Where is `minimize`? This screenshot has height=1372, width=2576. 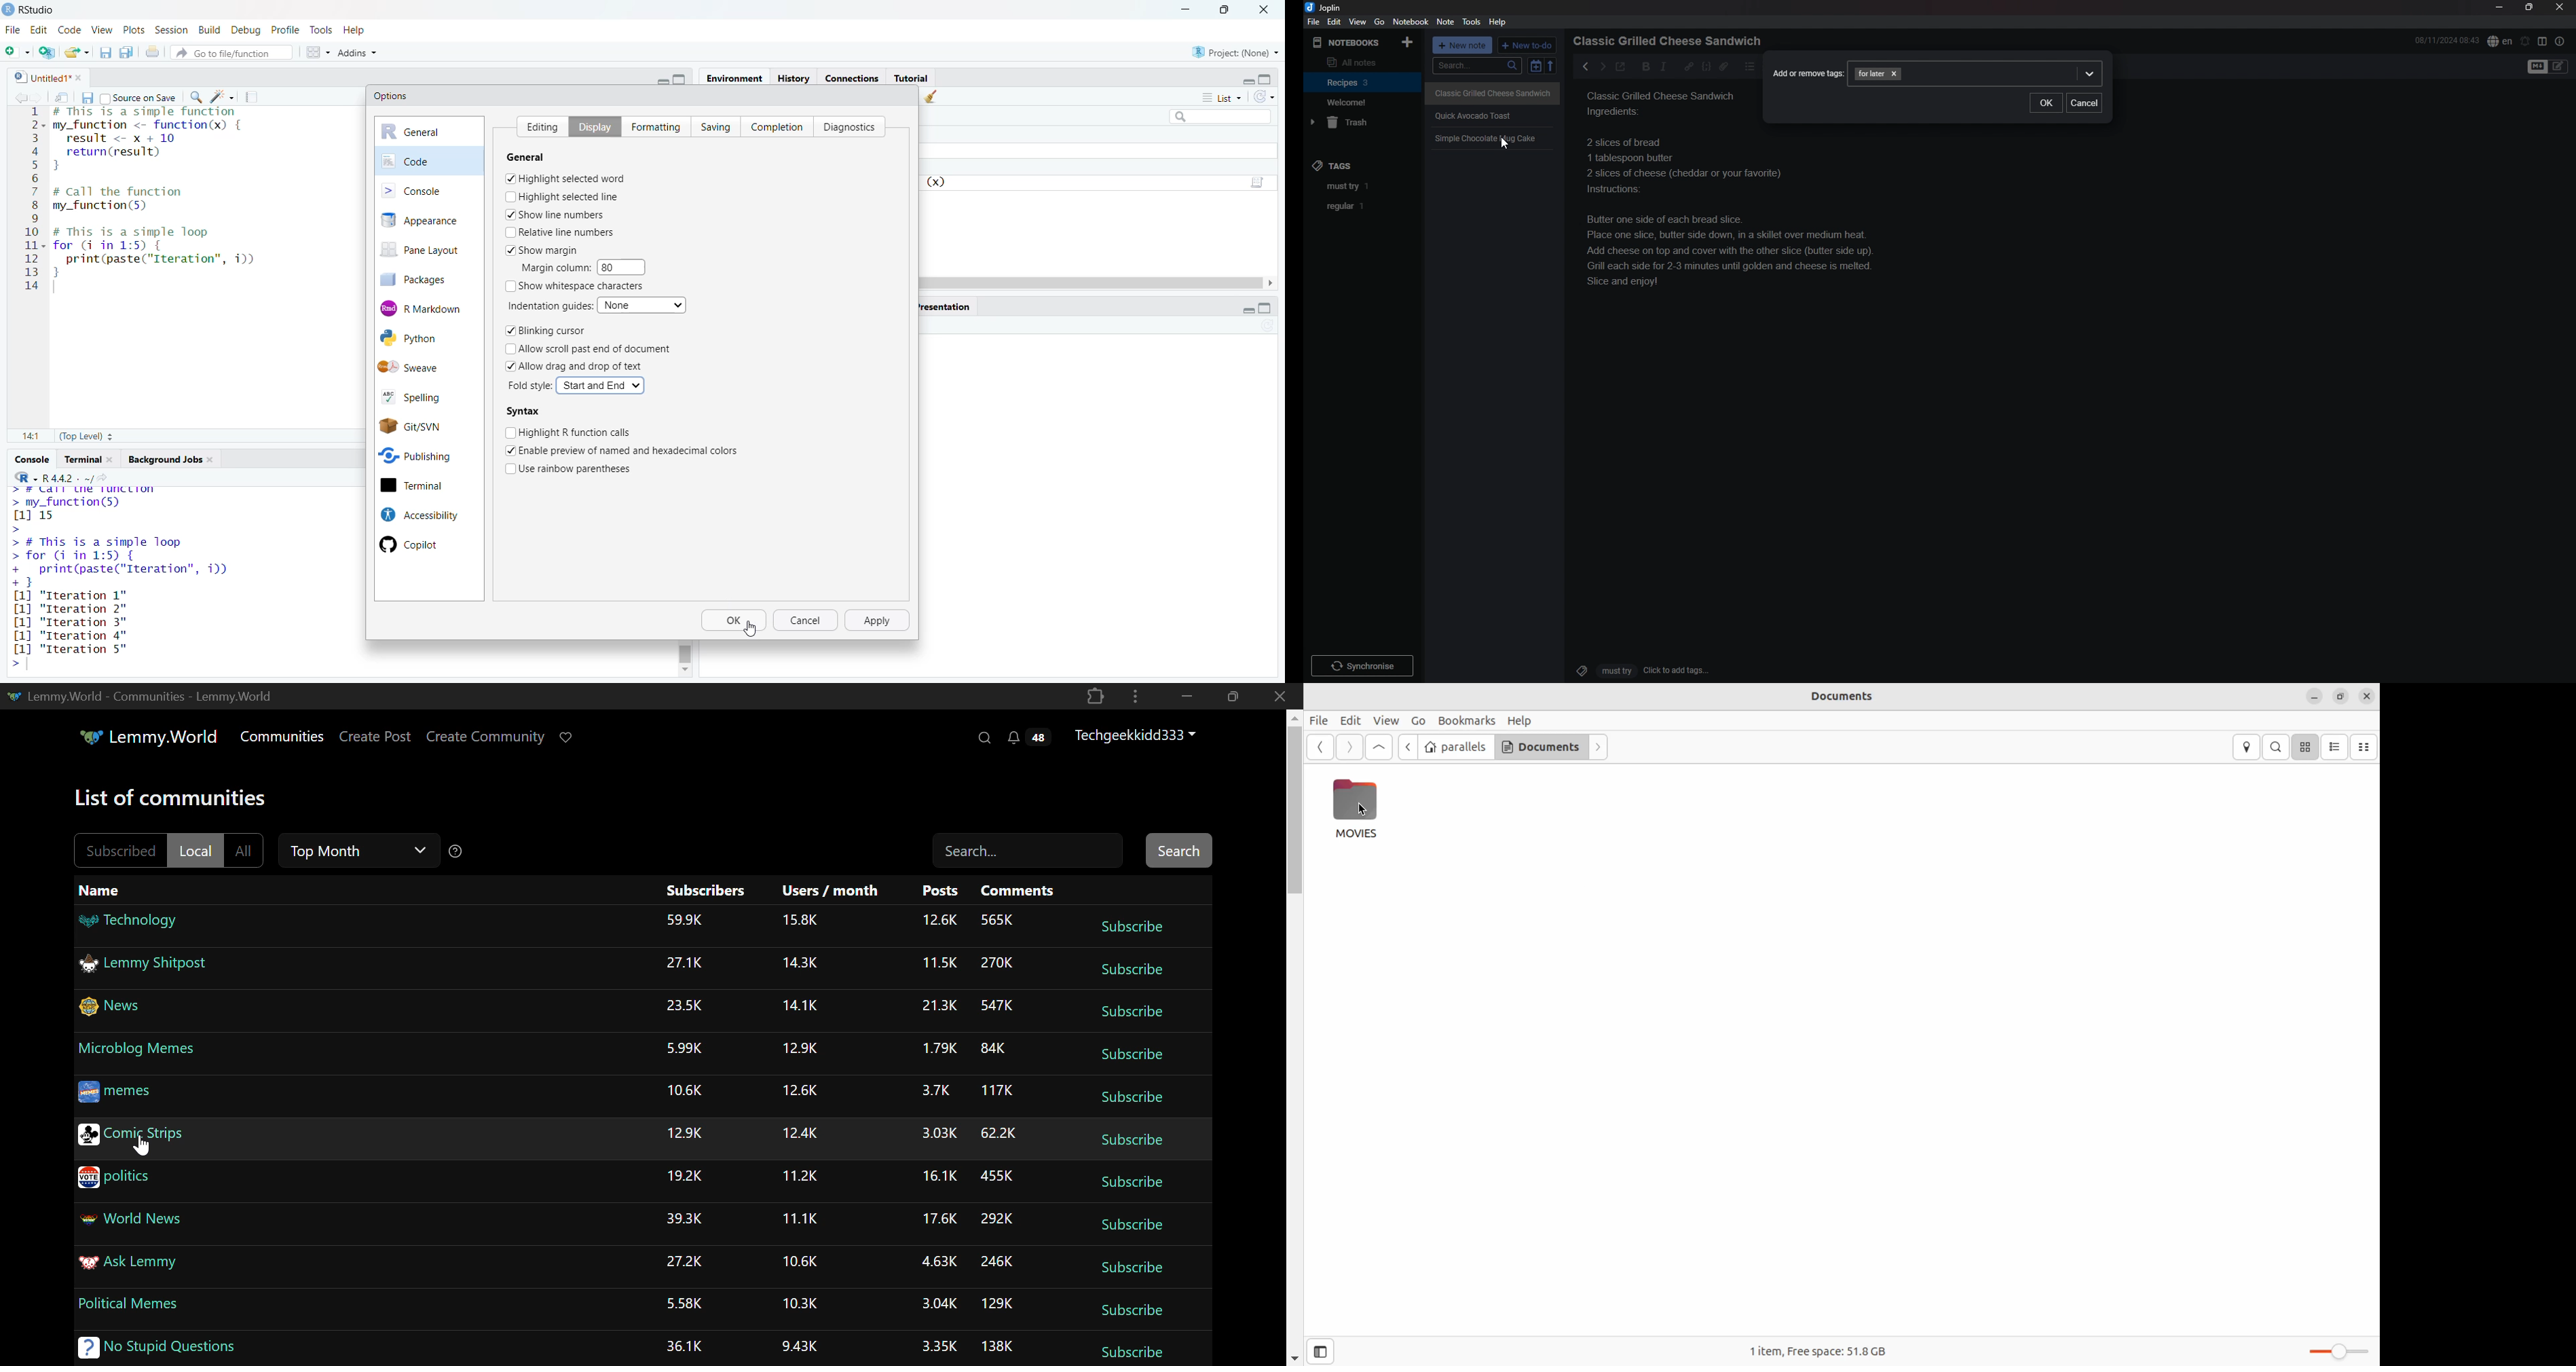
minimize is located at coordinates (660, 80).